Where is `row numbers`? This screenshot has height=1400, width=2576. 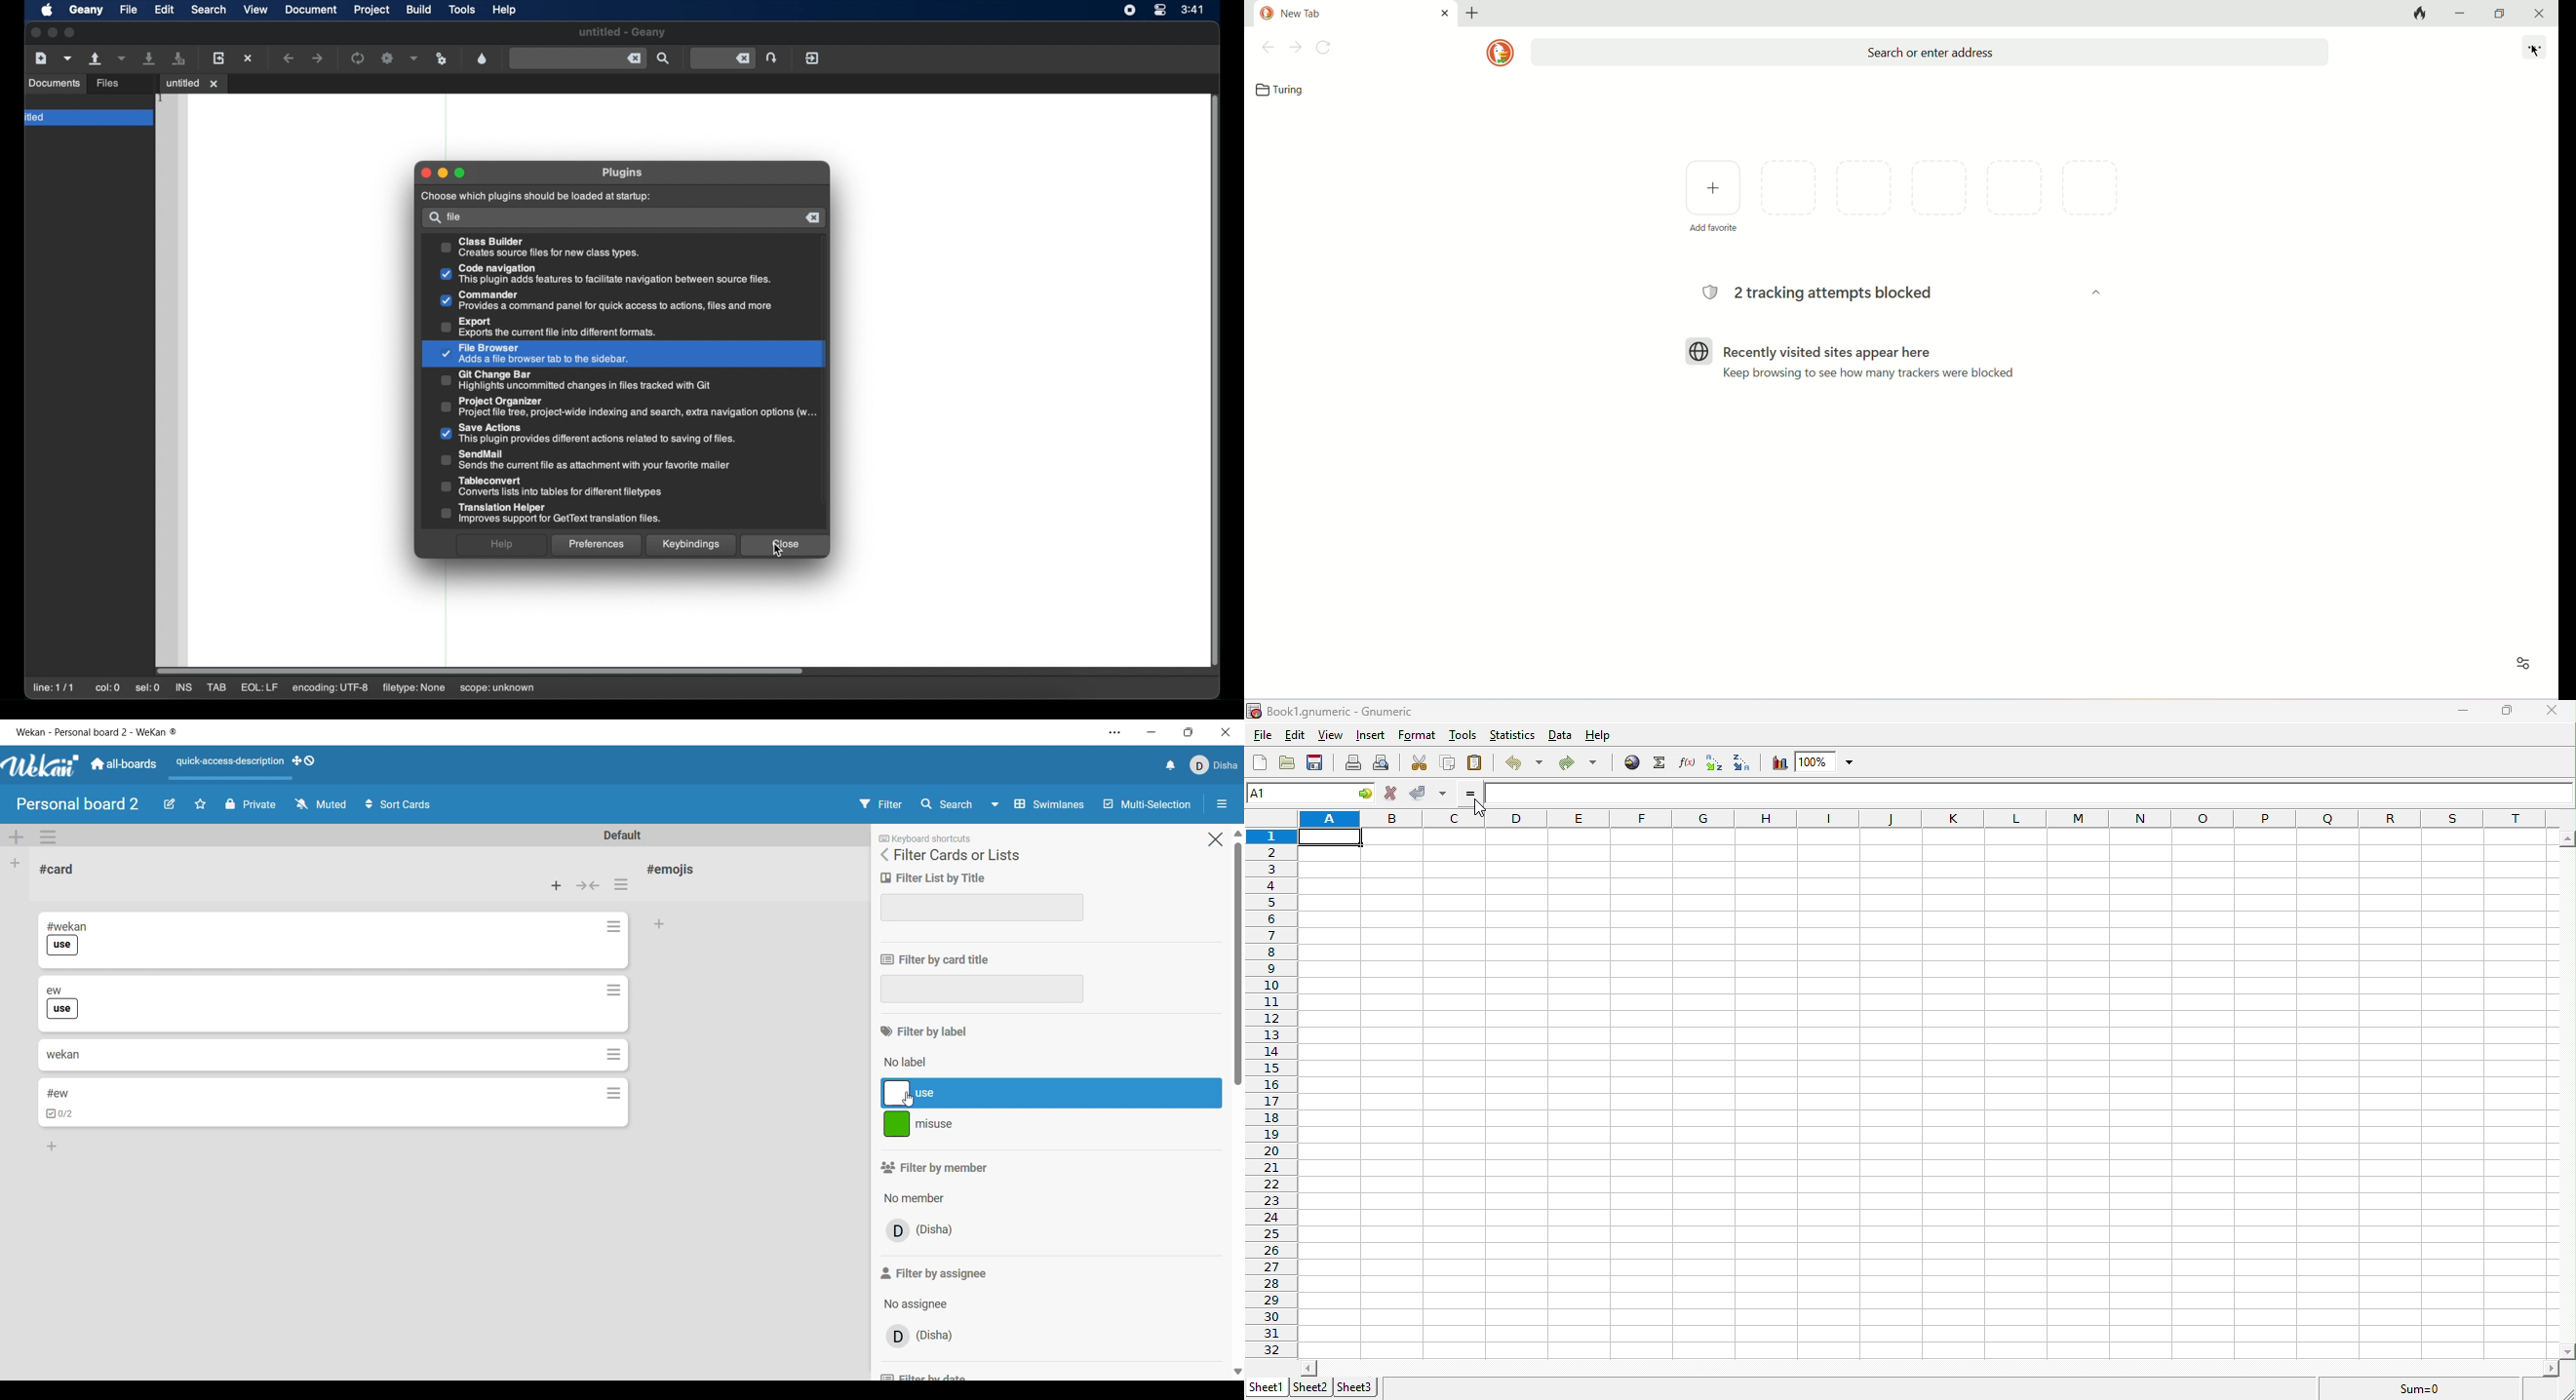
row numbers is located at coordinates (1272, 1093).